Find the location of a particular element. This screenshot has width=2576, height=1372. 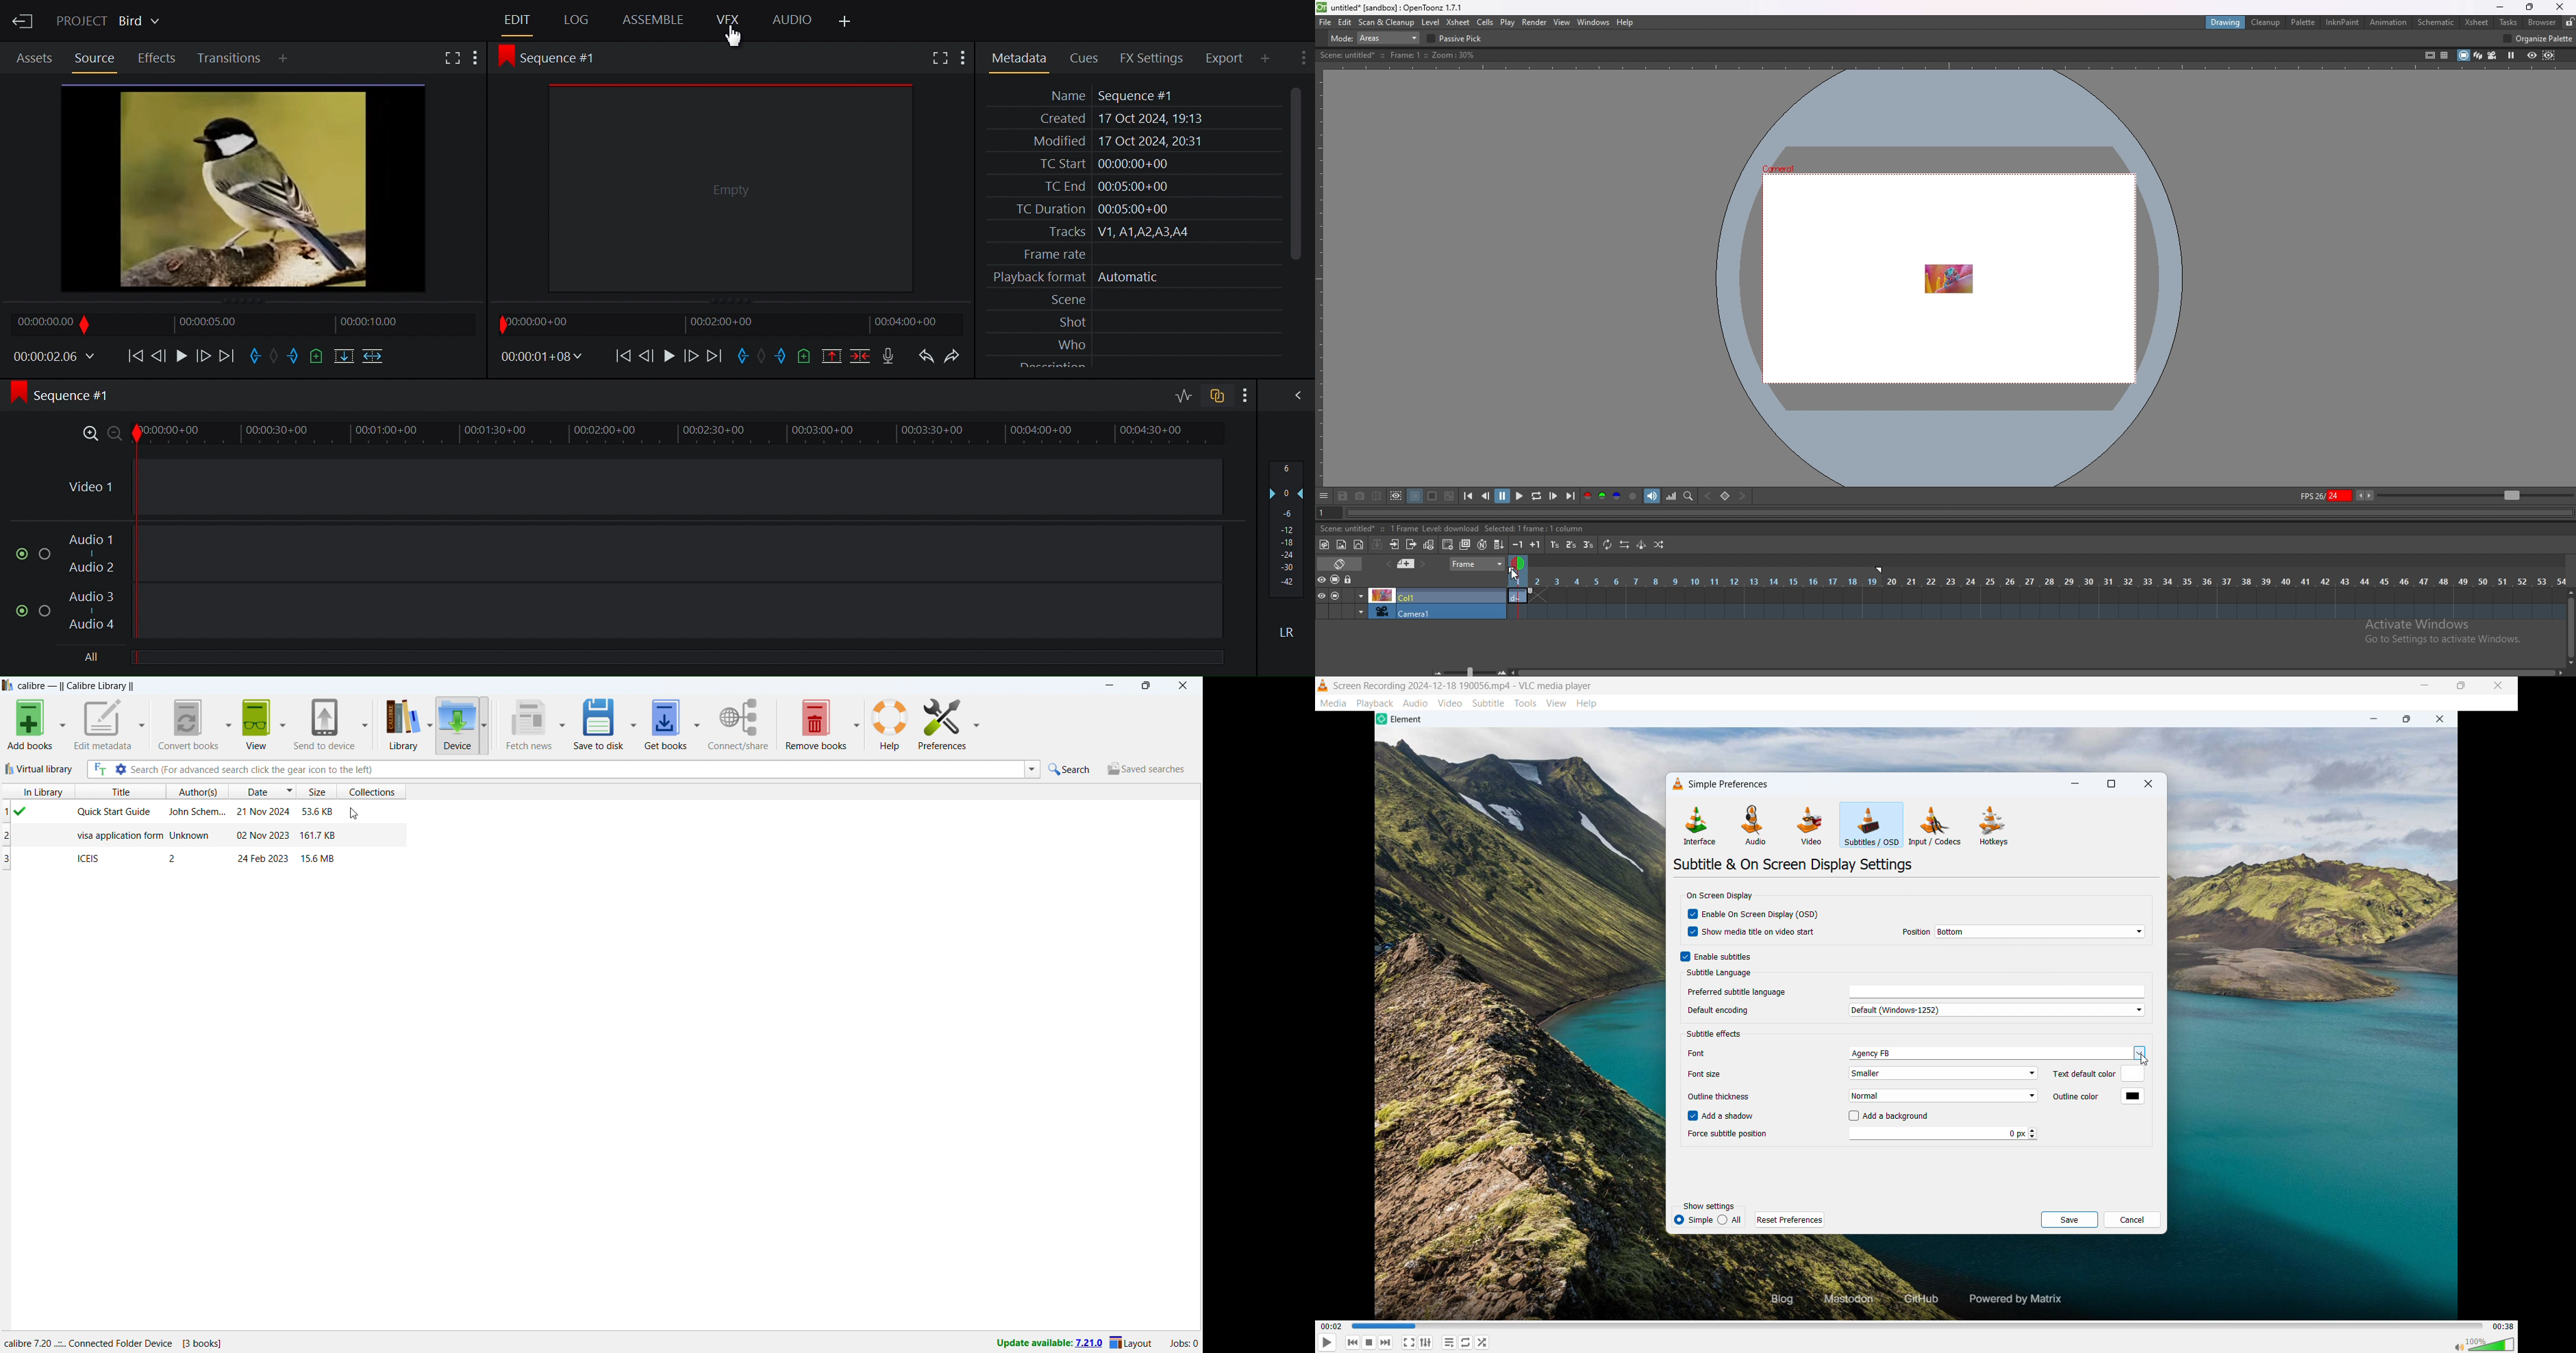

Show settings menu is located at coordinates (1247, 396).